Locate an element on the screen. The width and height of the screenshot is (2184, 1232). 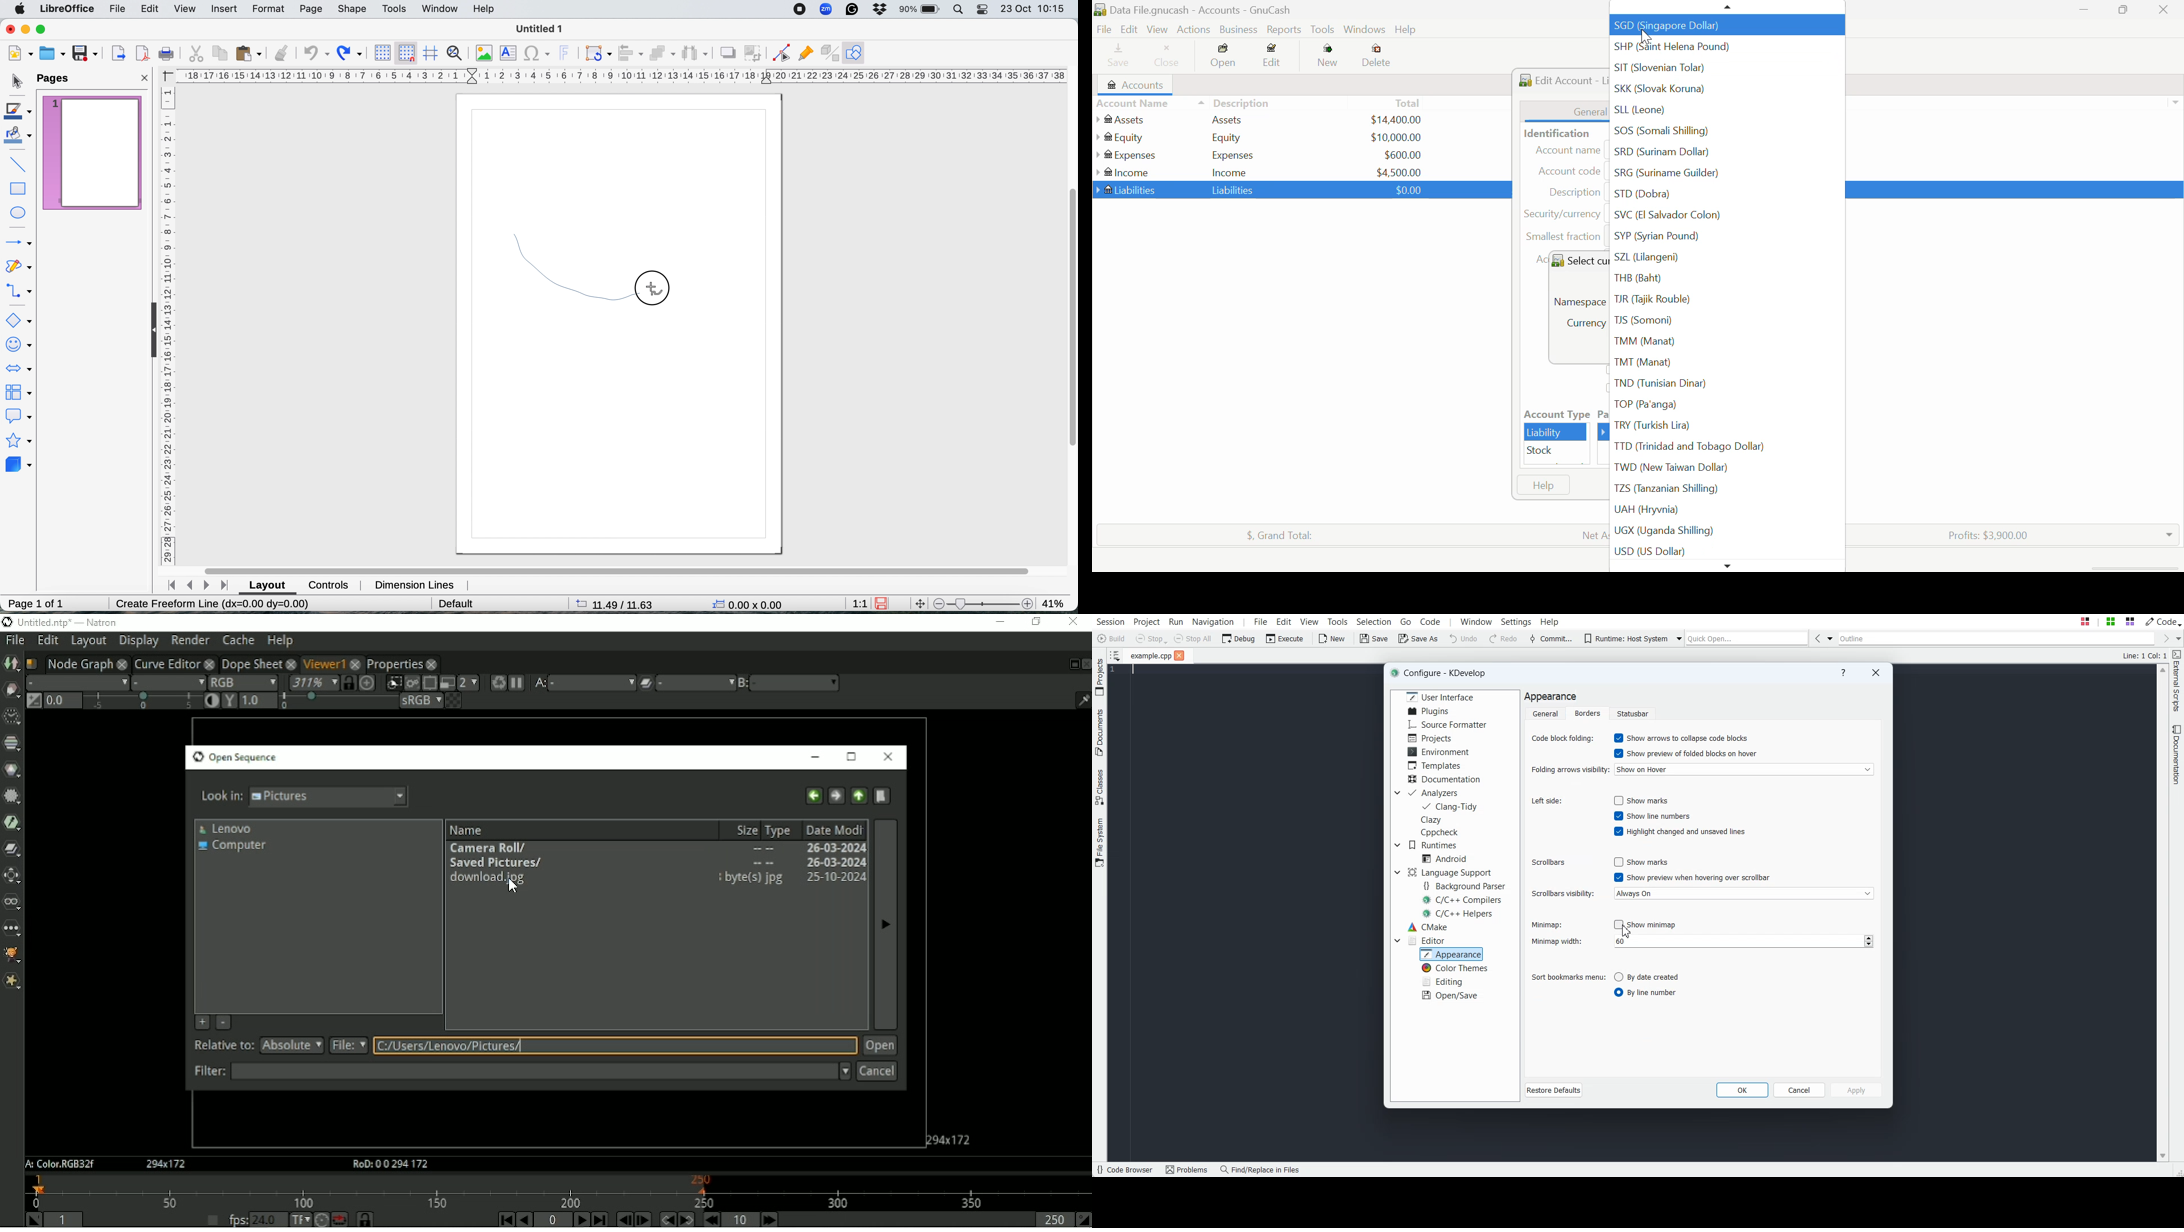
Save is located at coordinates (1114, 57).